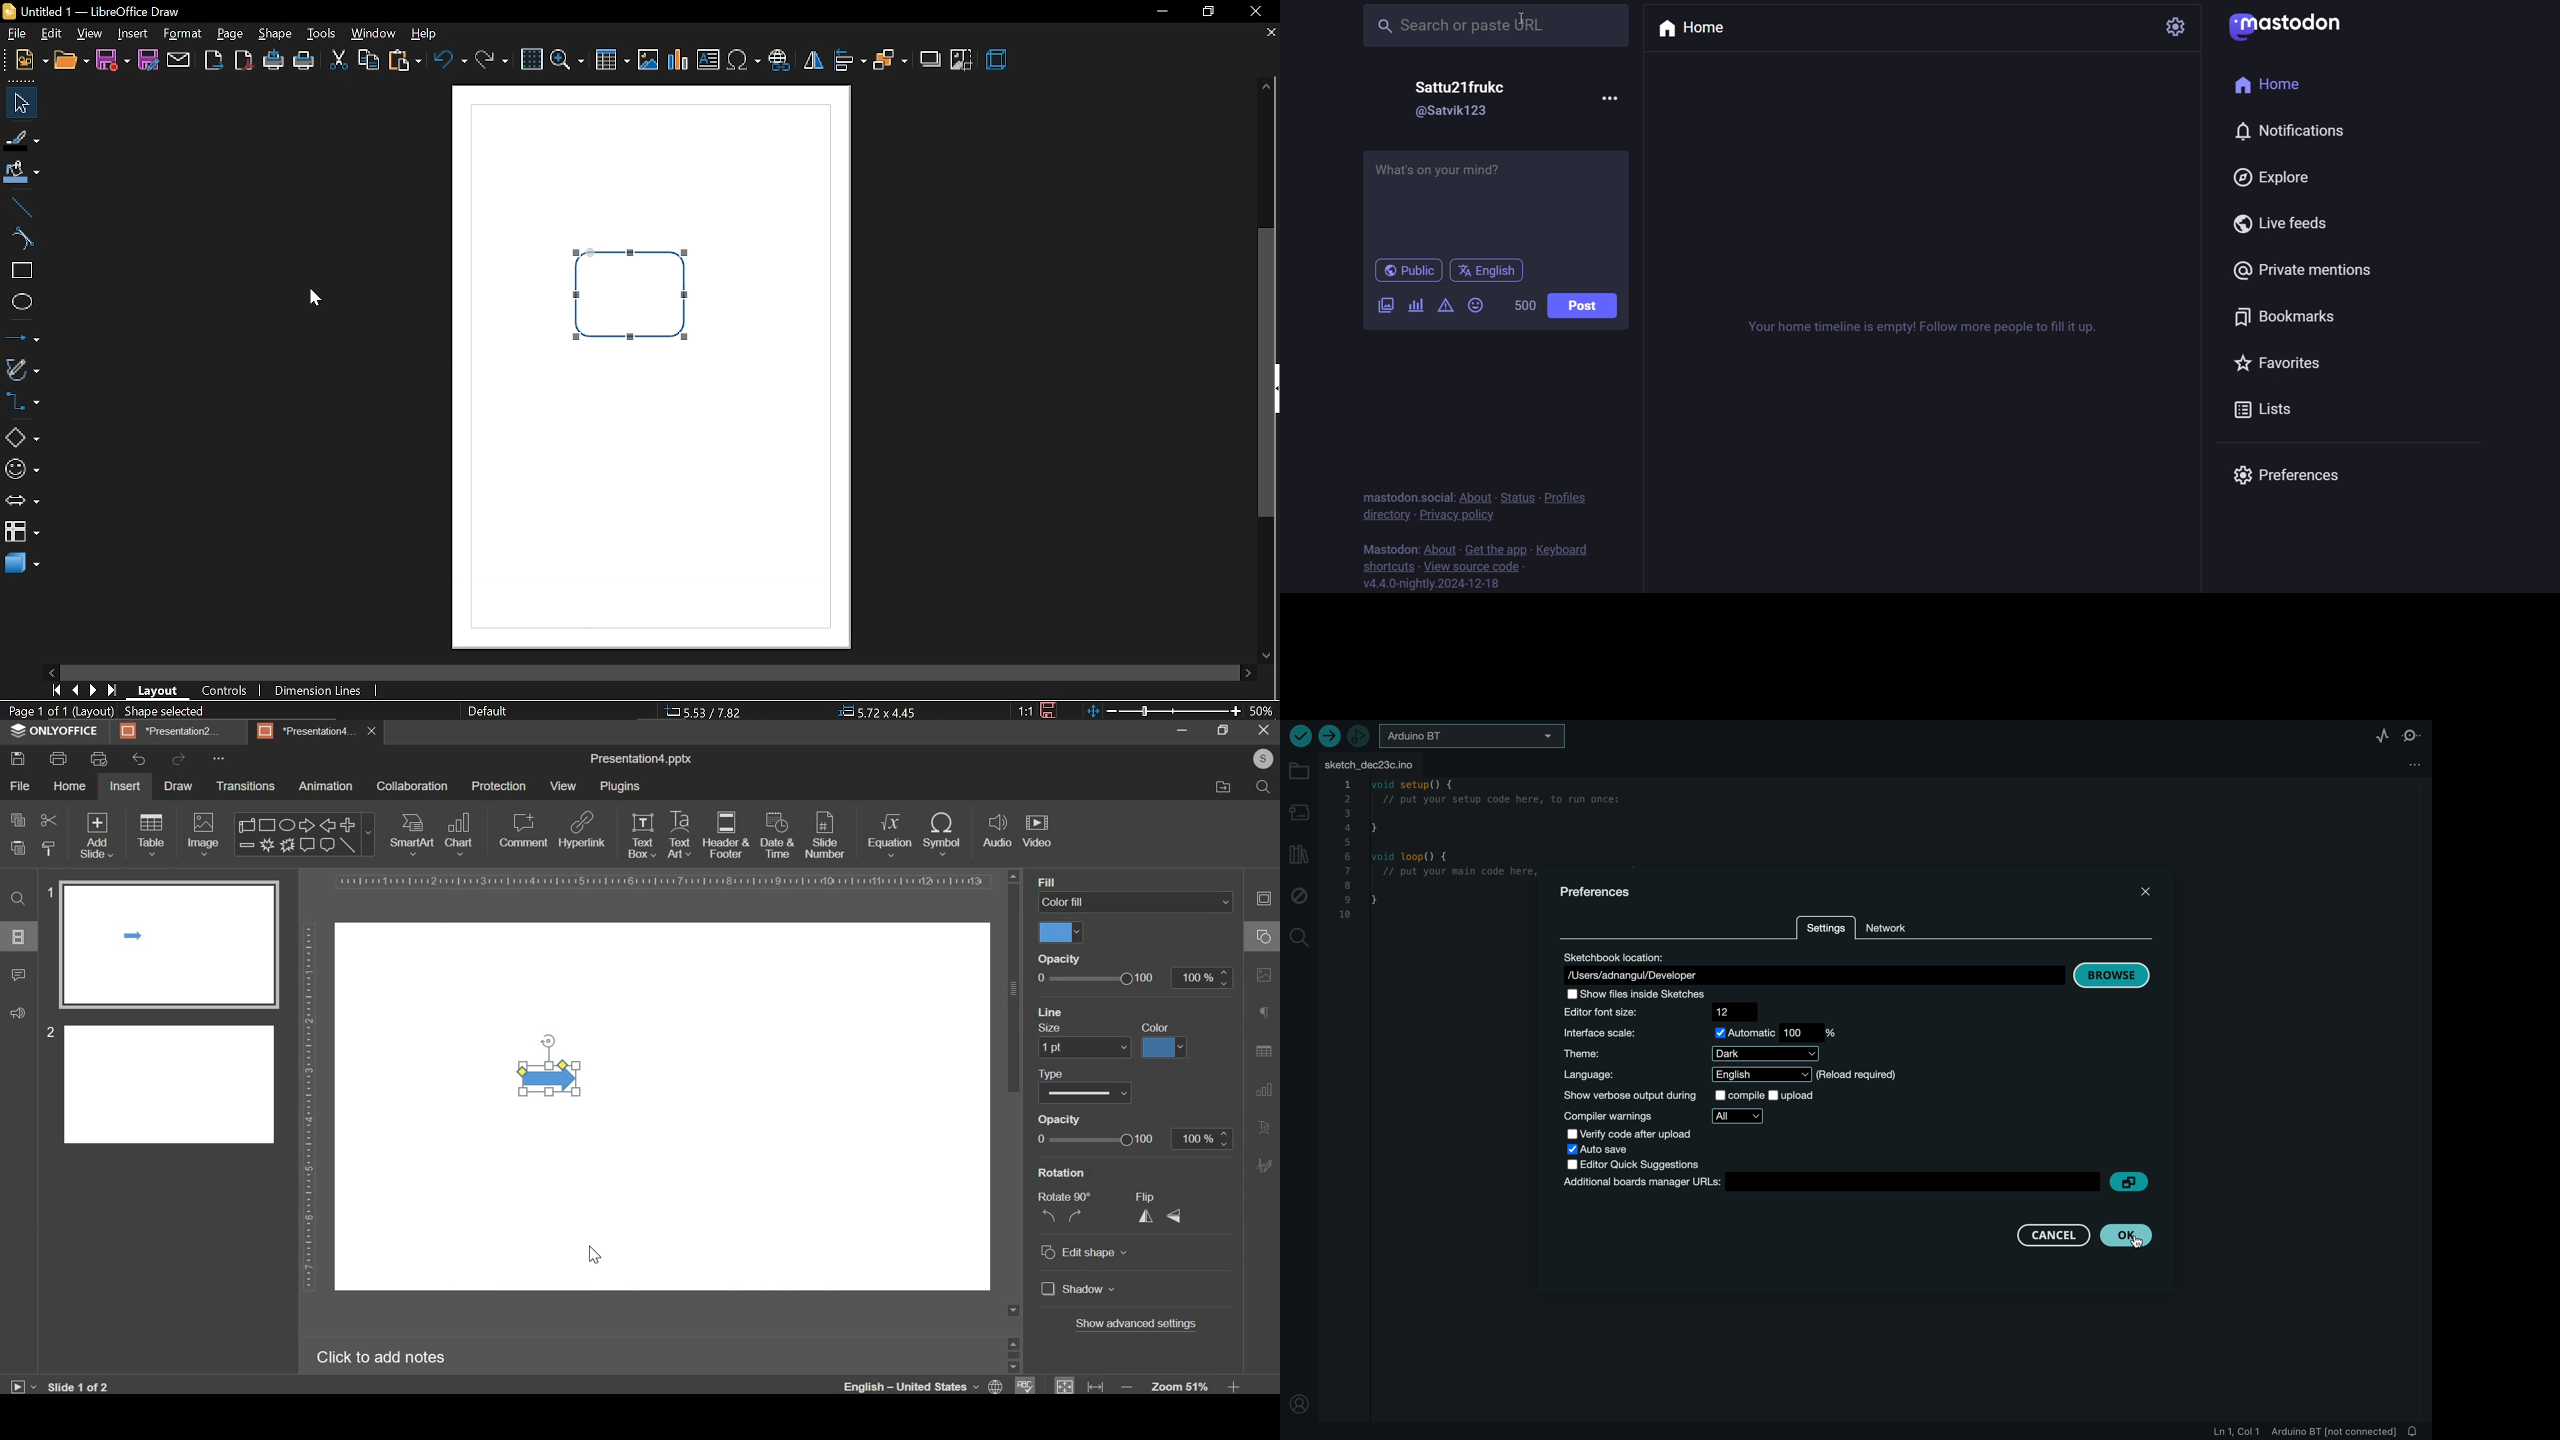  I want to click on fill color, so click(21, 174).